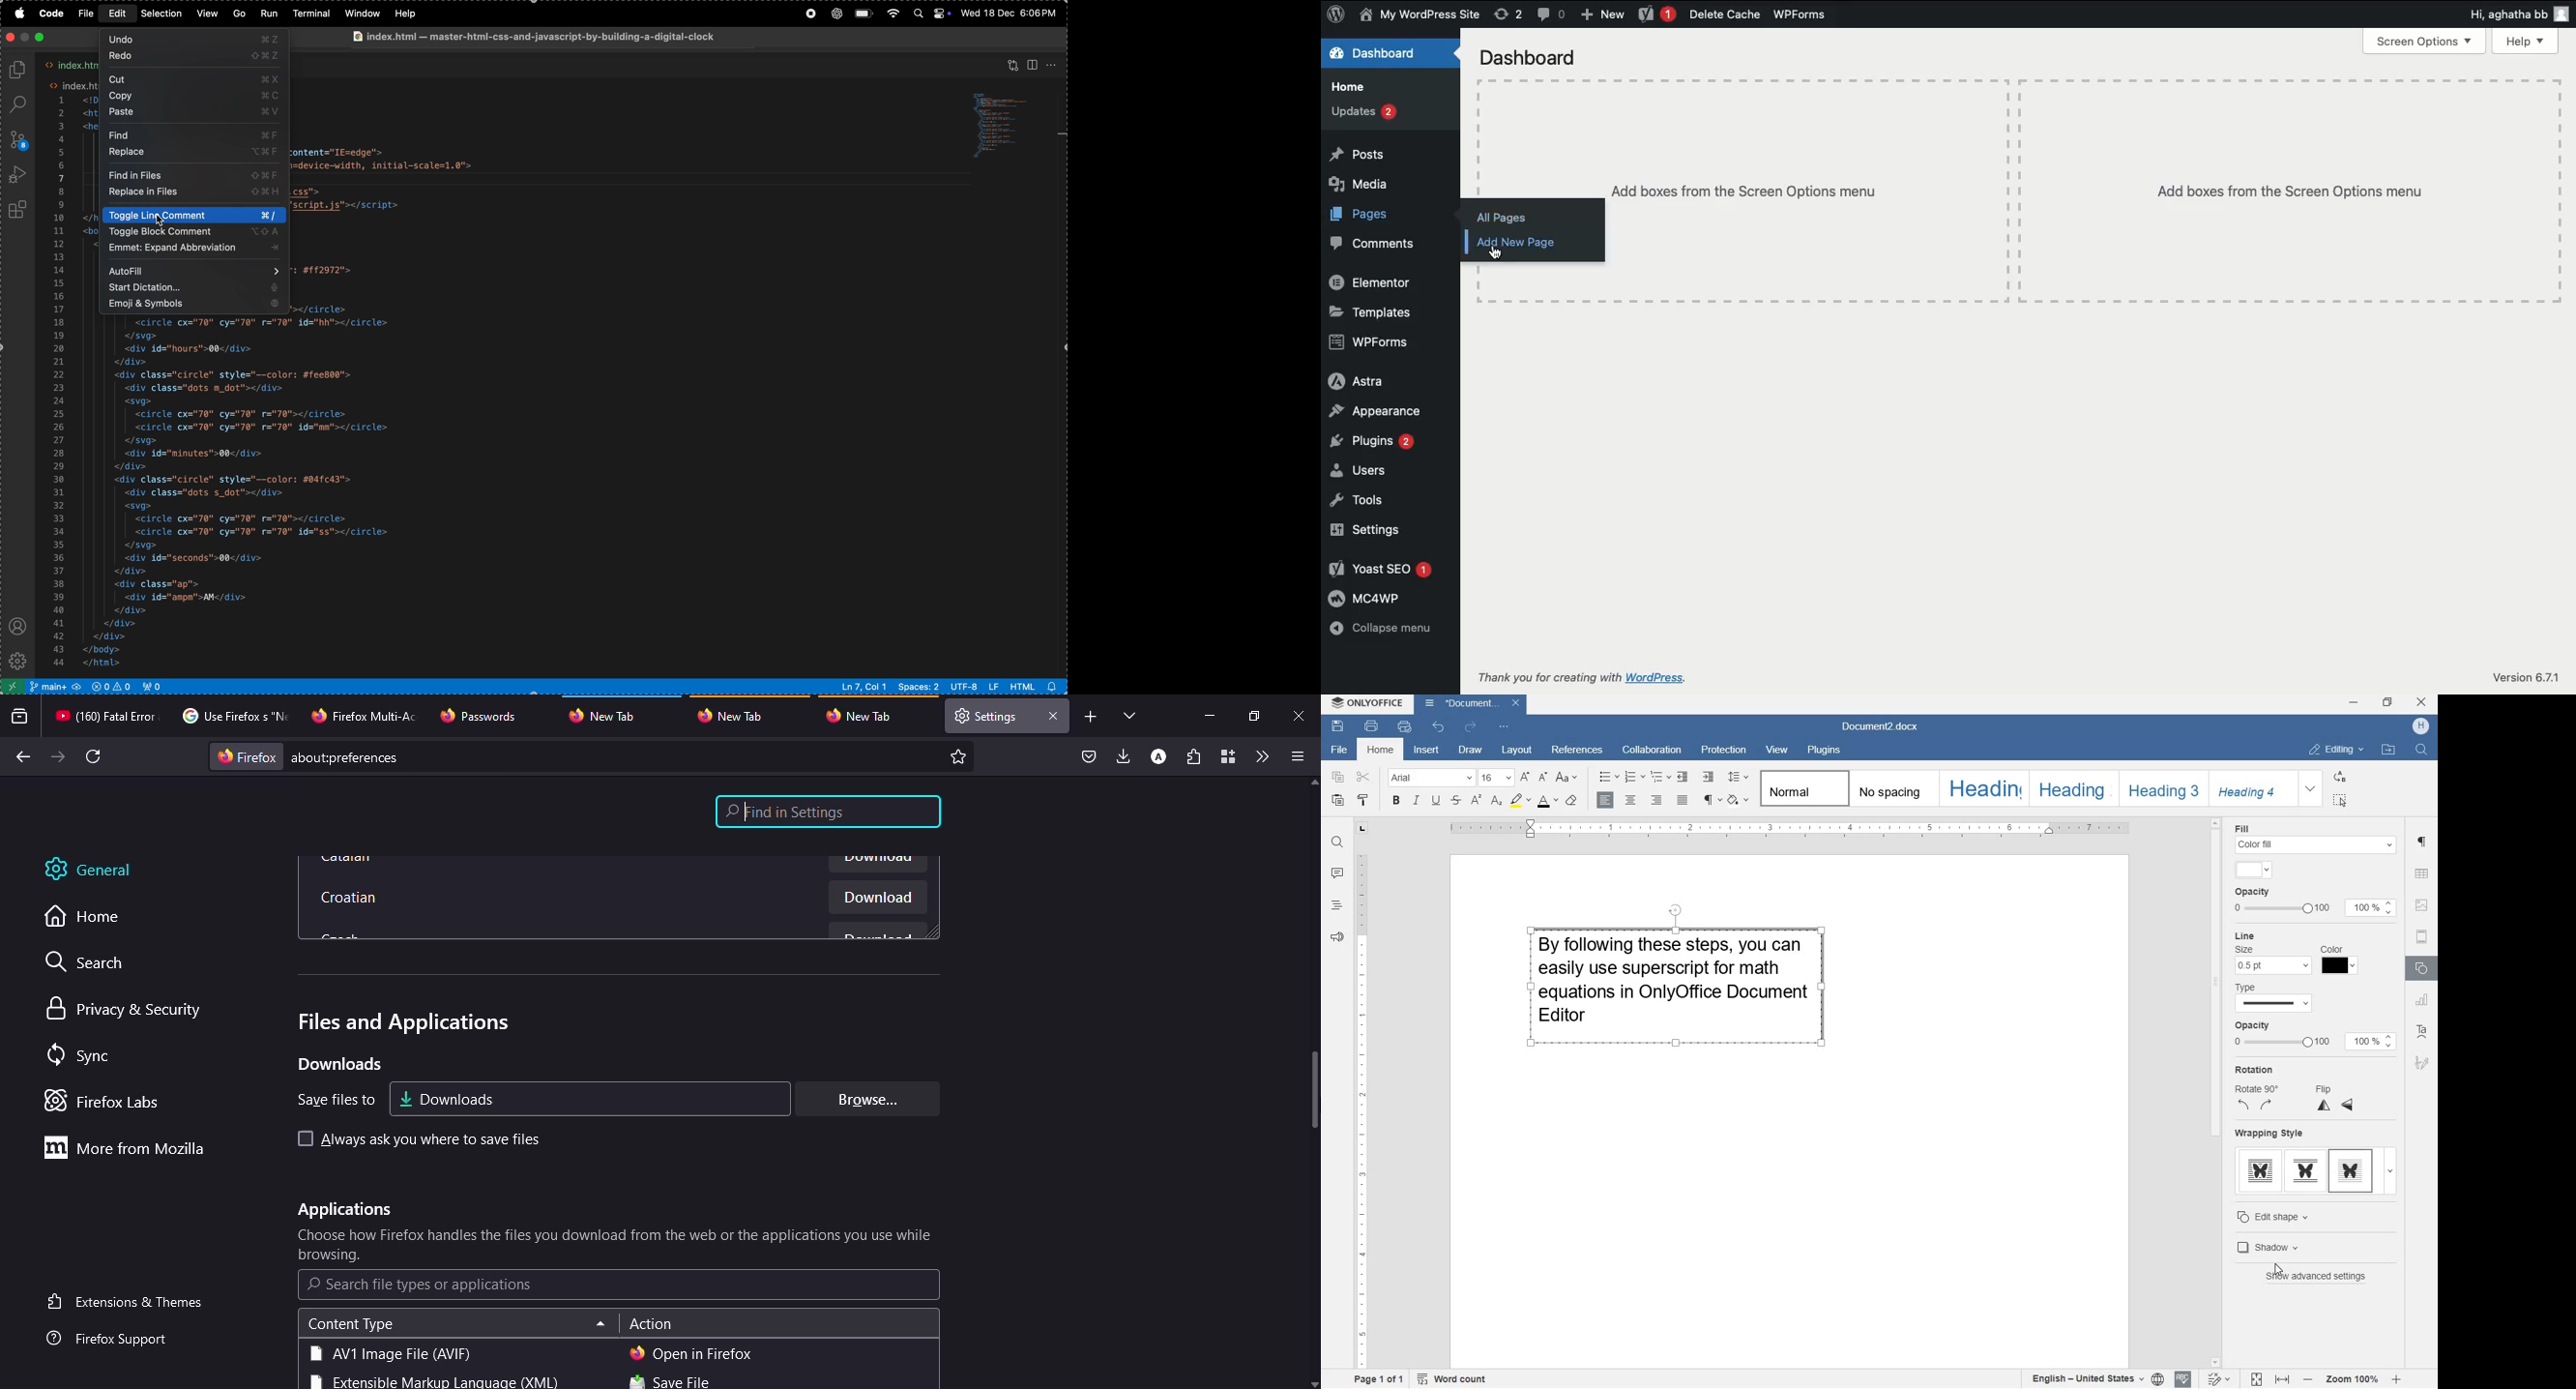 The height and width of the screenshot is (1400, 2576). What do you see at coordinates (2391, 1171) in the screenshot?
I see `expand` at bounding box center [2391, 1171].